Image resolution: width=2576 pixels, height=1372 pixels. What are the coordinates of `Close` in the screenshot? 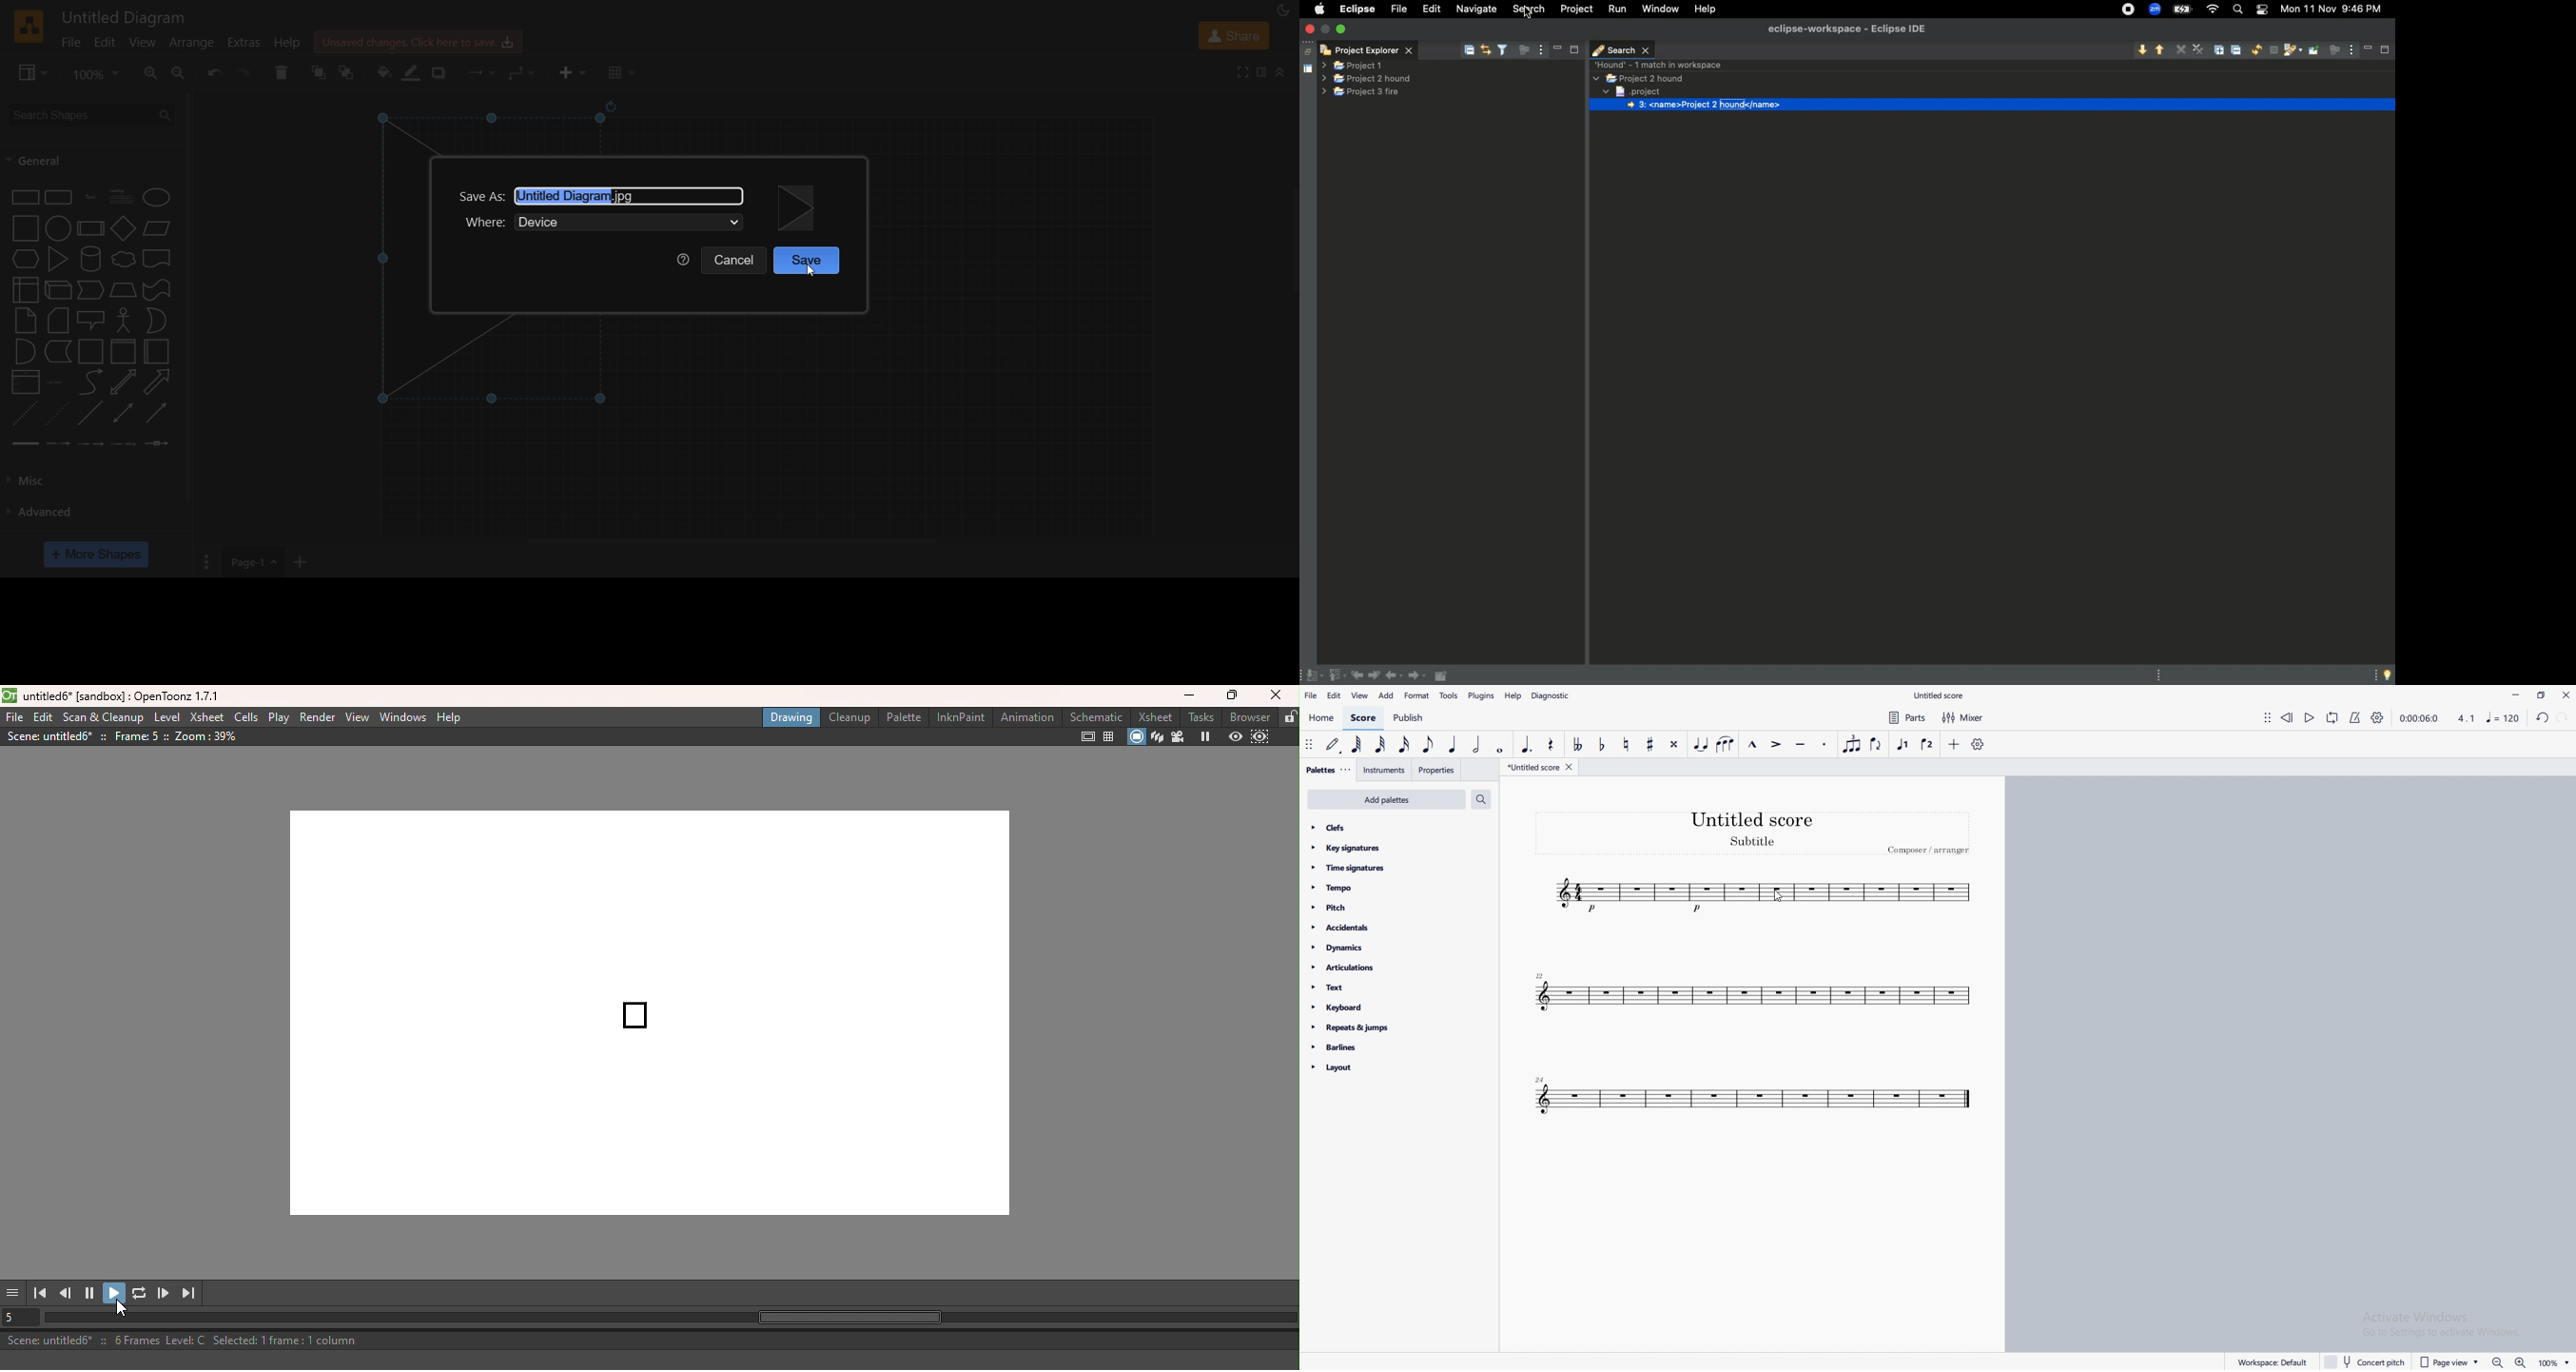 It's located at (1279, 695).